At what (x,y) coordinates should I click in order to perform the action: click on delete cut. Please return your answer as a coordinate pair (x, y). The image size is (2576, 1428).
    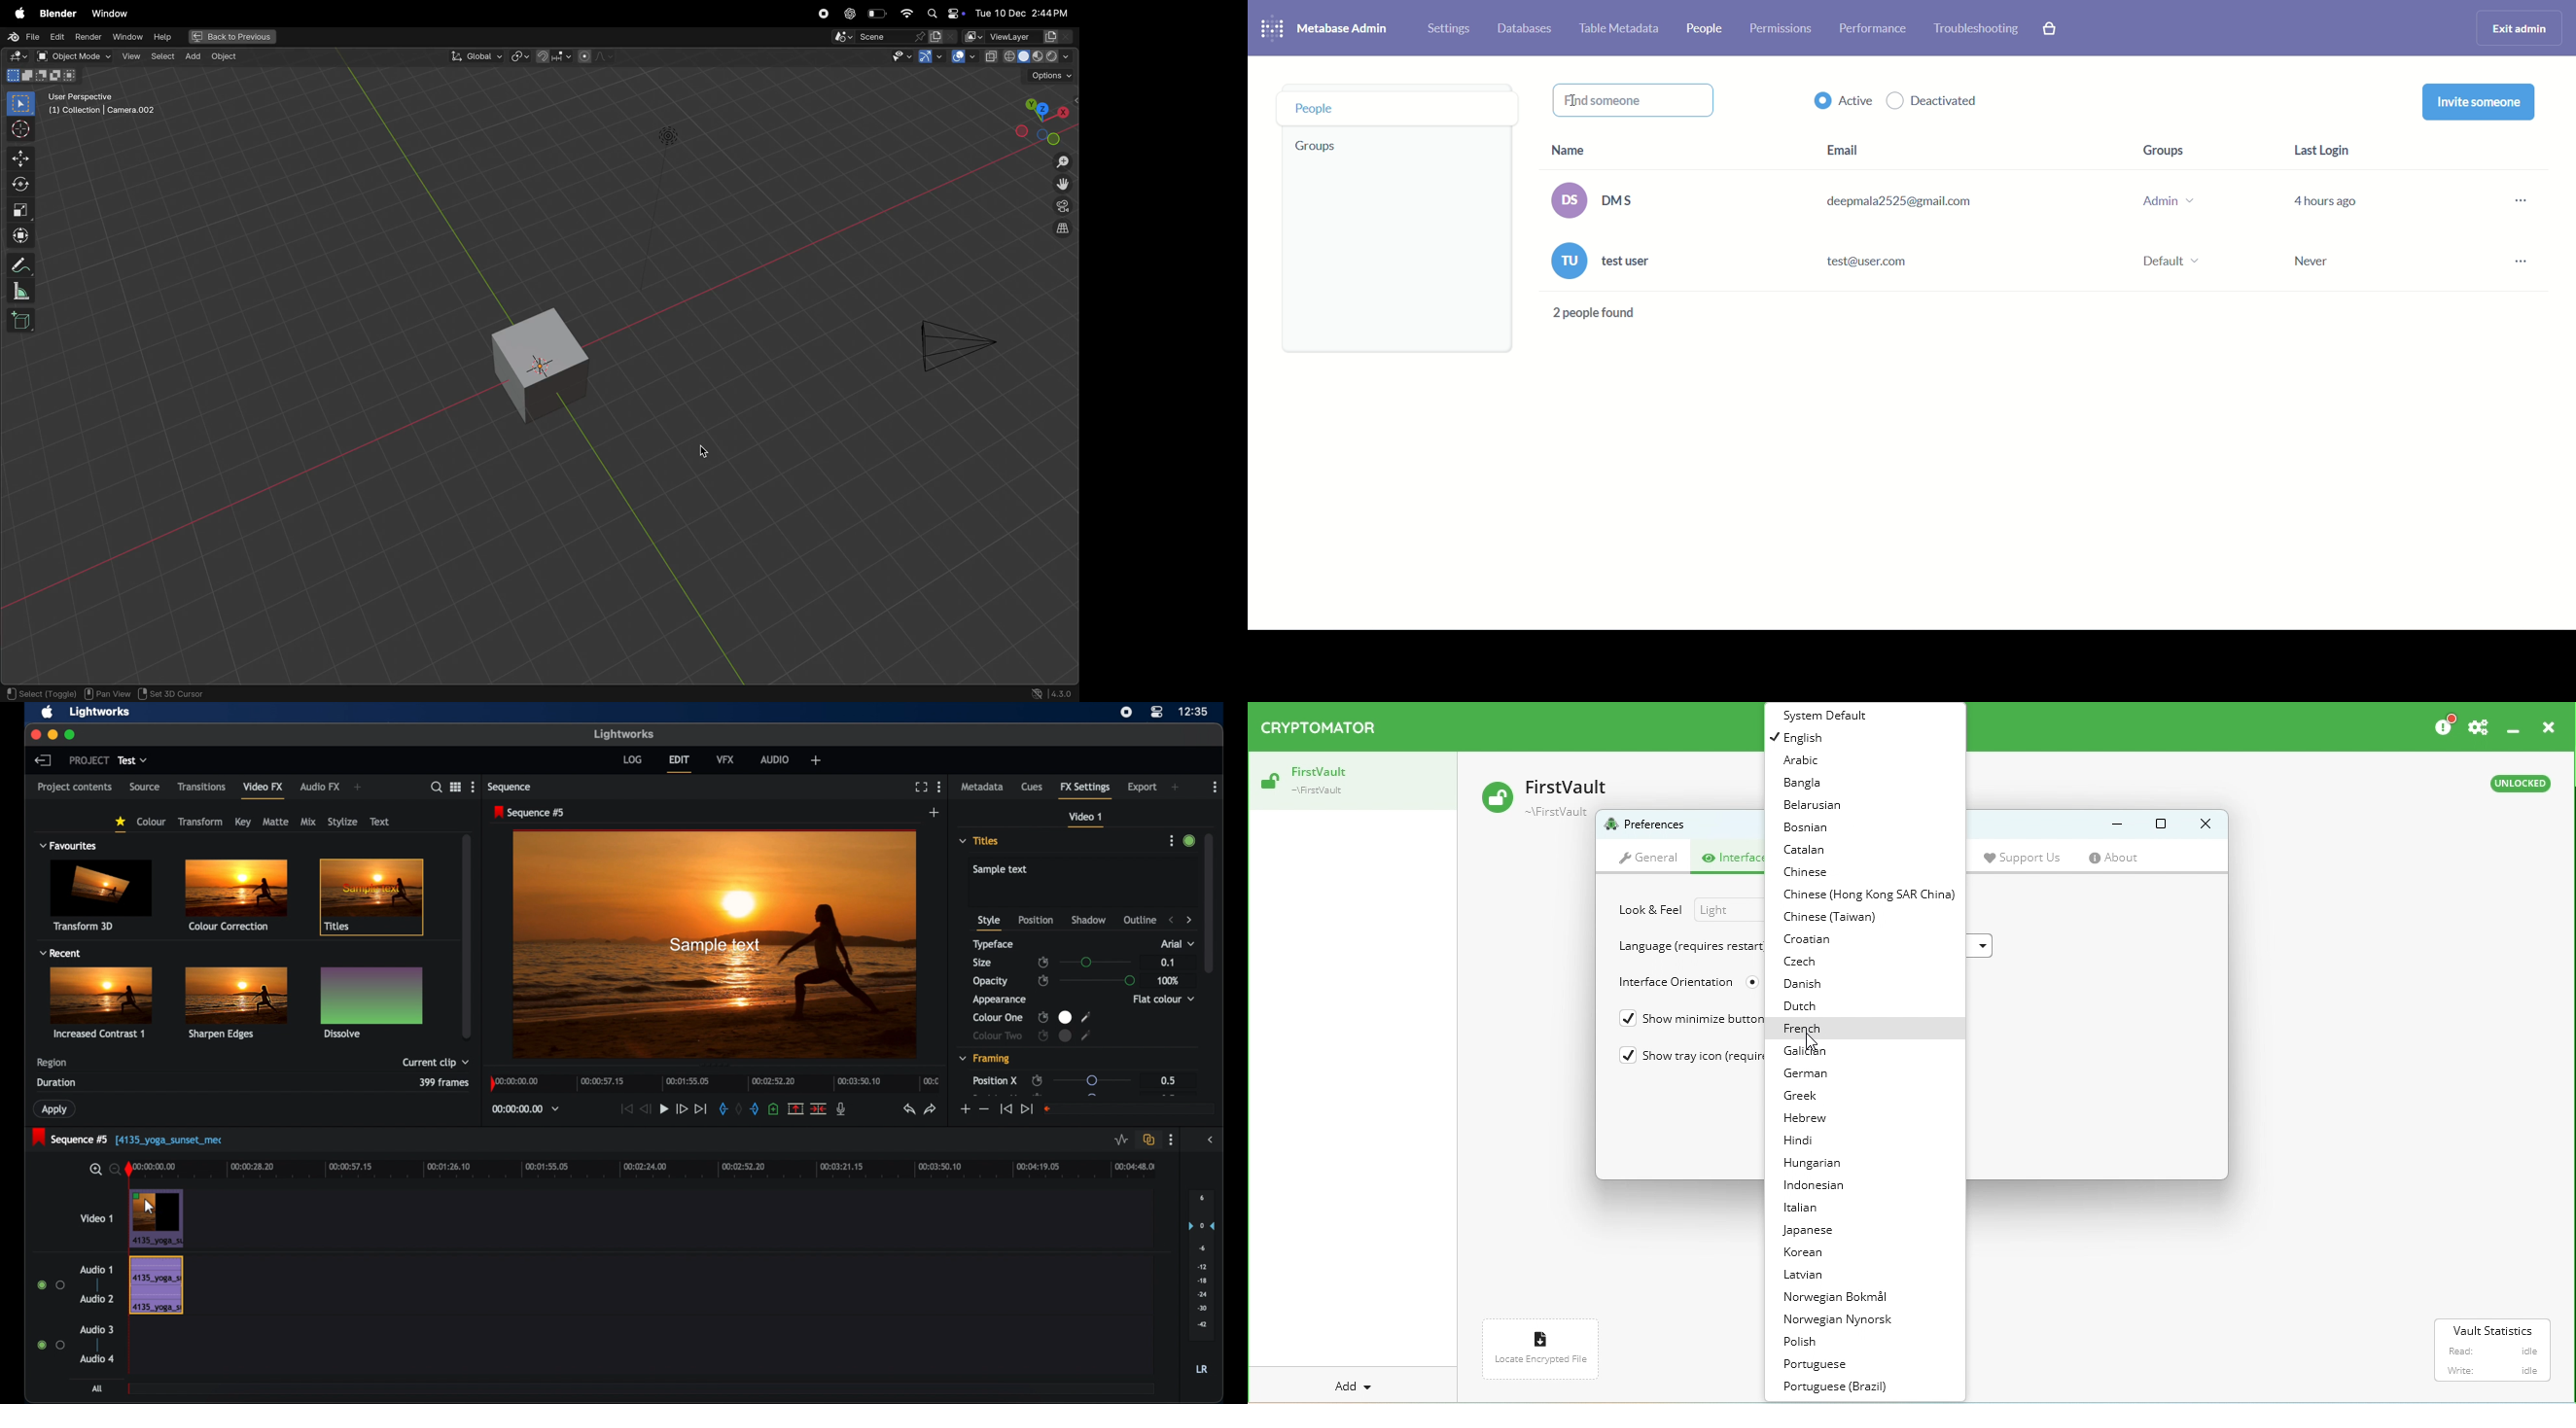
    Looking at the image, I should click on (820, 1108).